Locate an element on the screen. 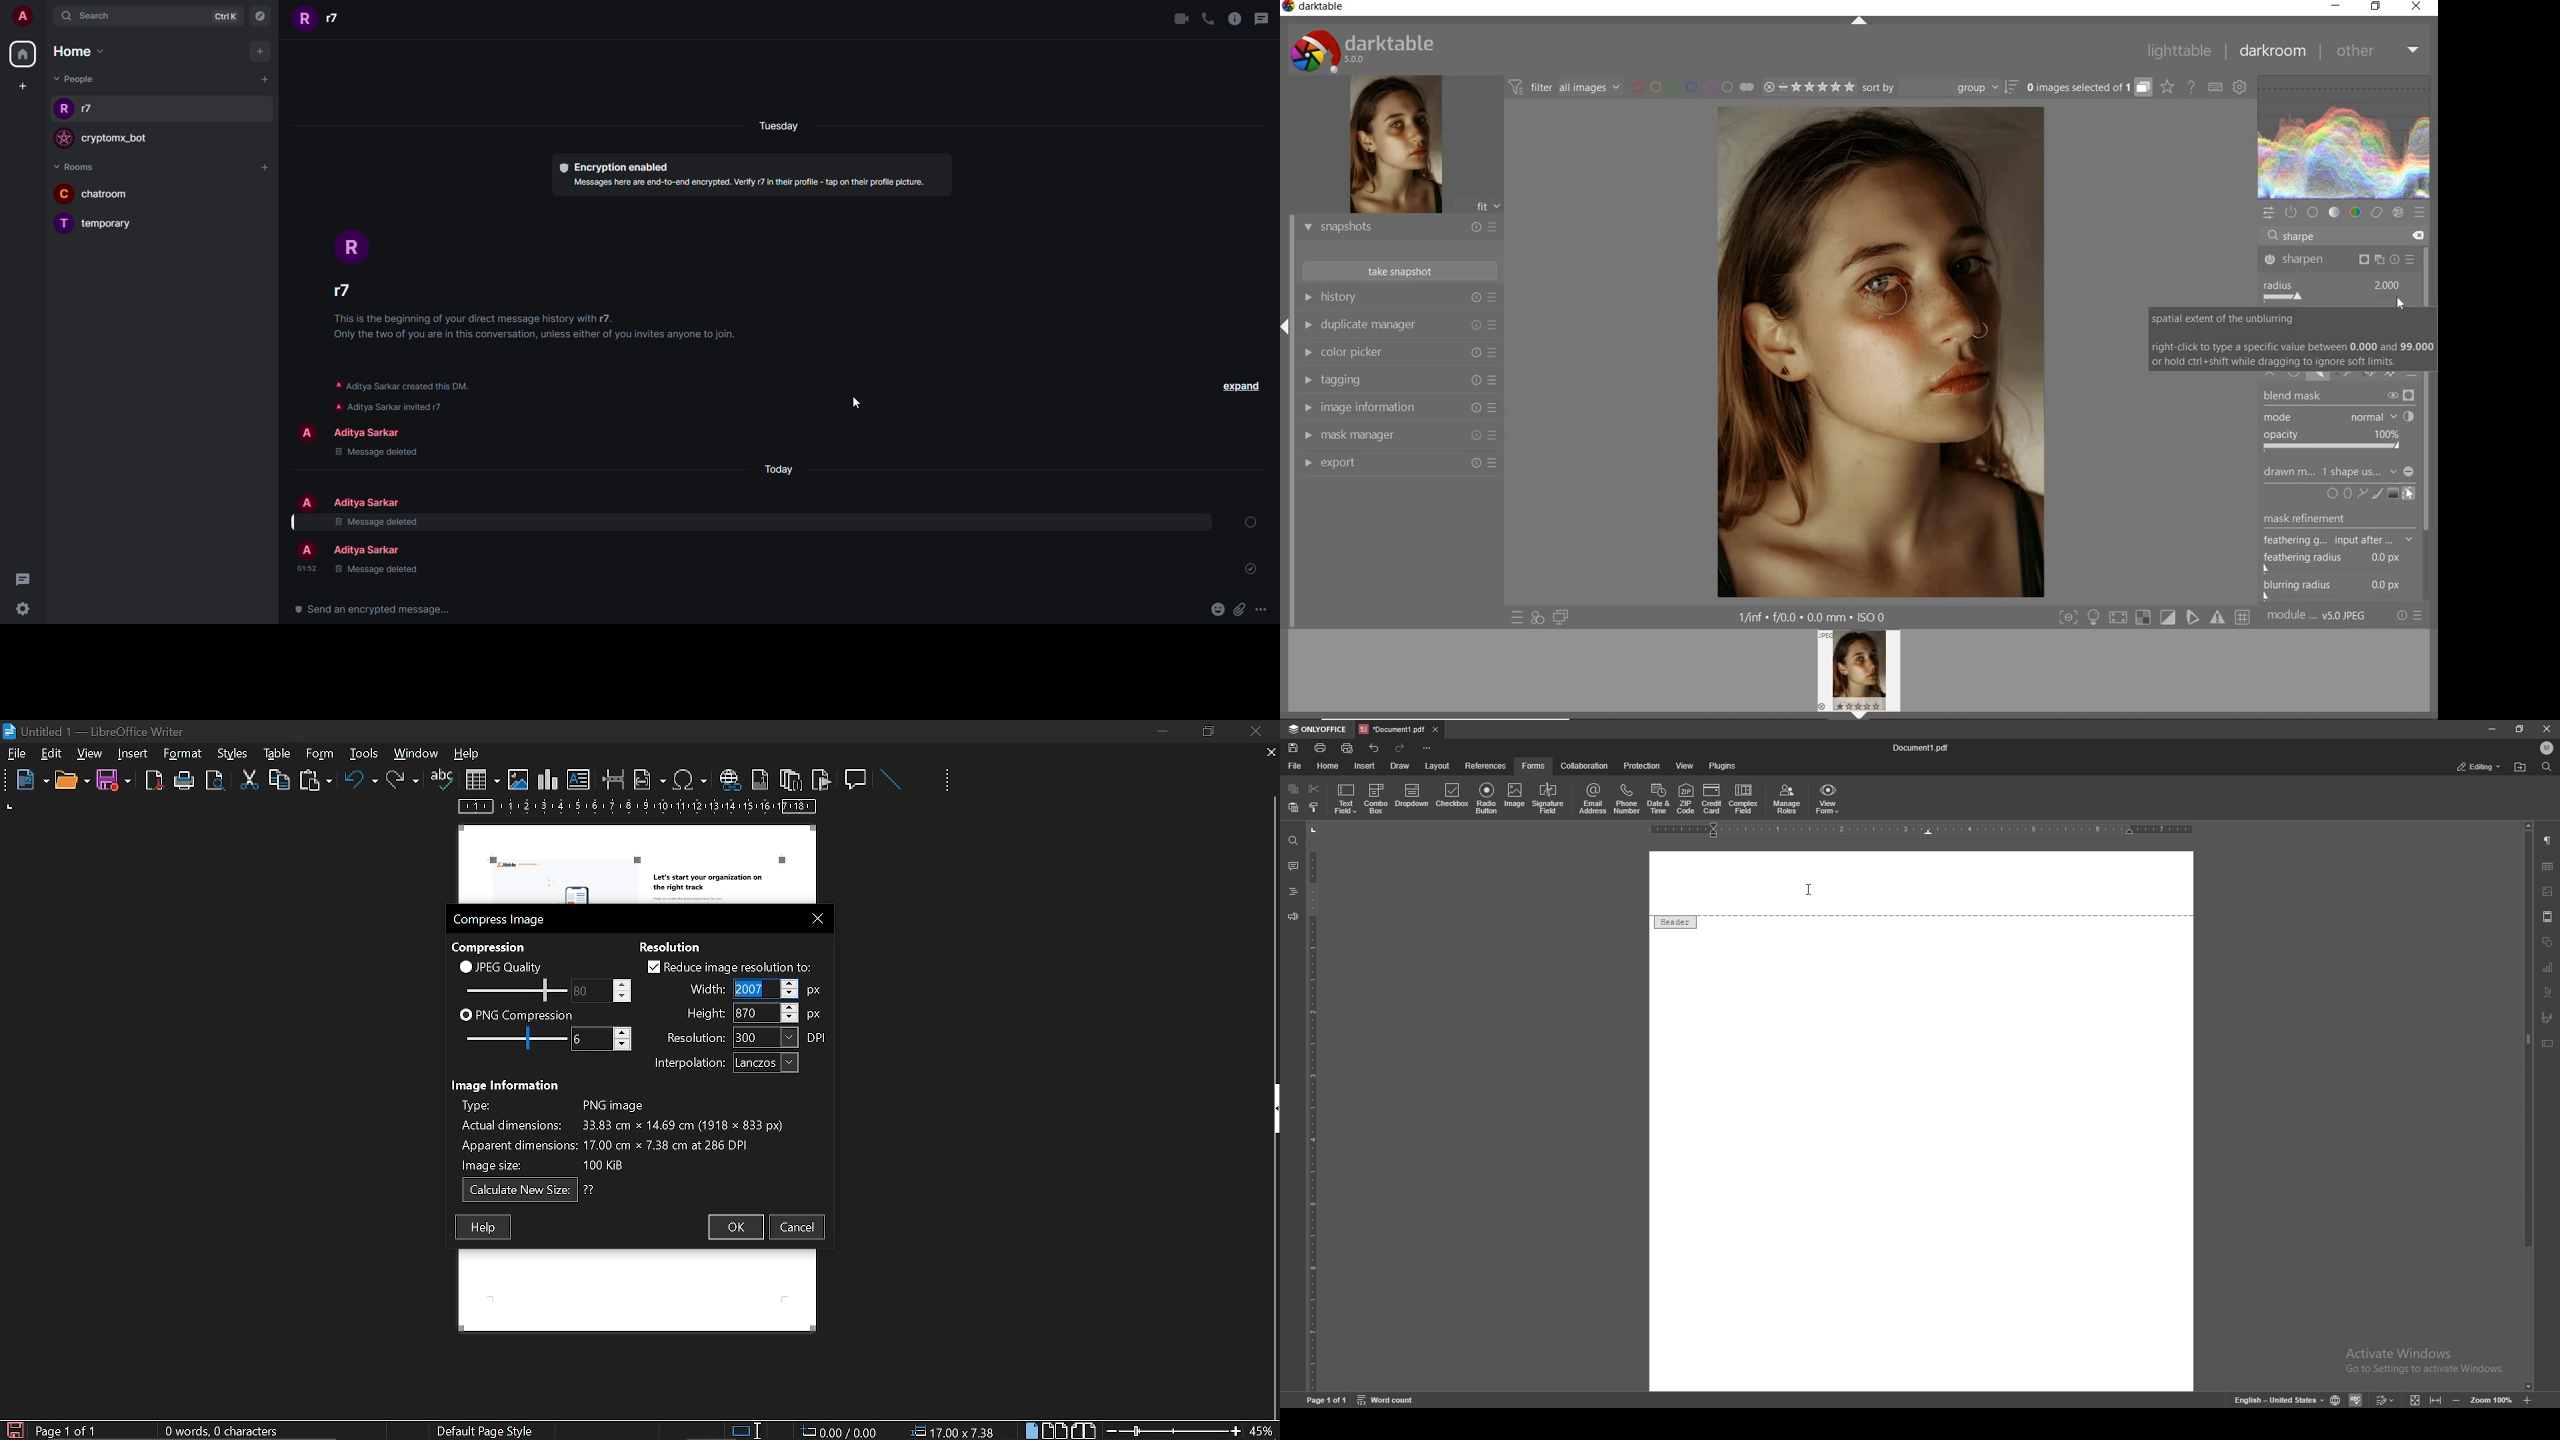 The image size is (2576, 1456). view is located at coordinates (91, 753).